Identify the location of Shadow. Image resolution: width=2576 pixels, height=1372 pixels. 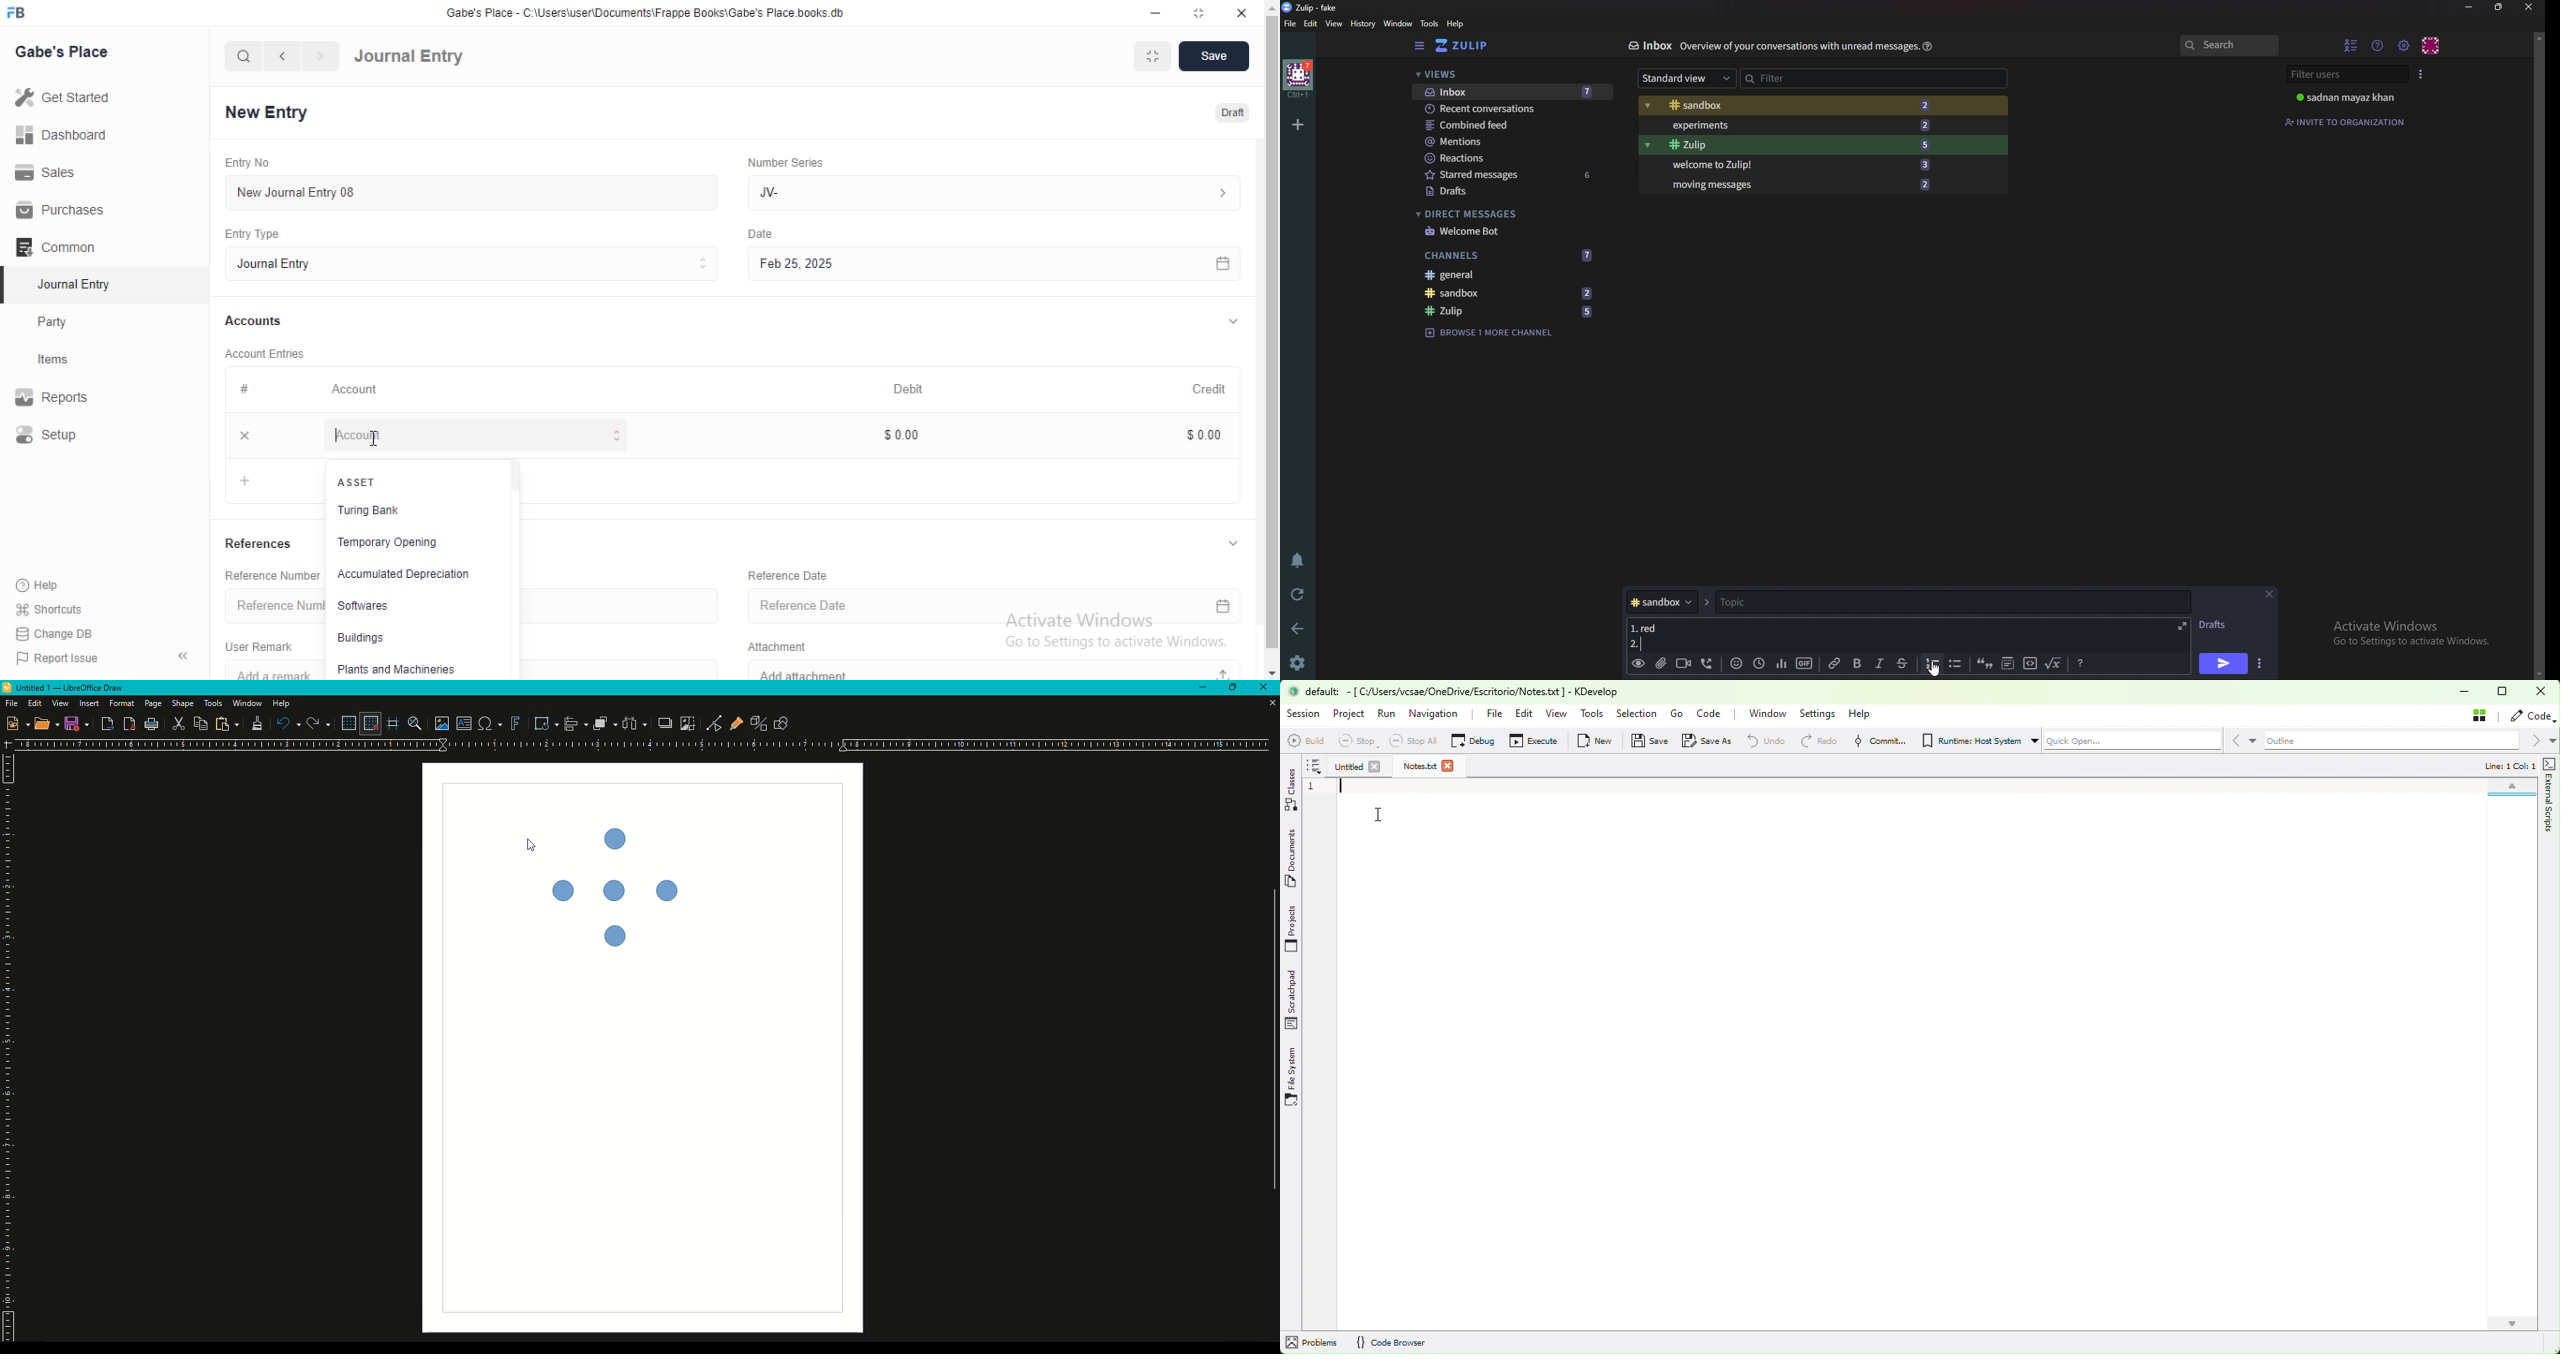
(663, 723).